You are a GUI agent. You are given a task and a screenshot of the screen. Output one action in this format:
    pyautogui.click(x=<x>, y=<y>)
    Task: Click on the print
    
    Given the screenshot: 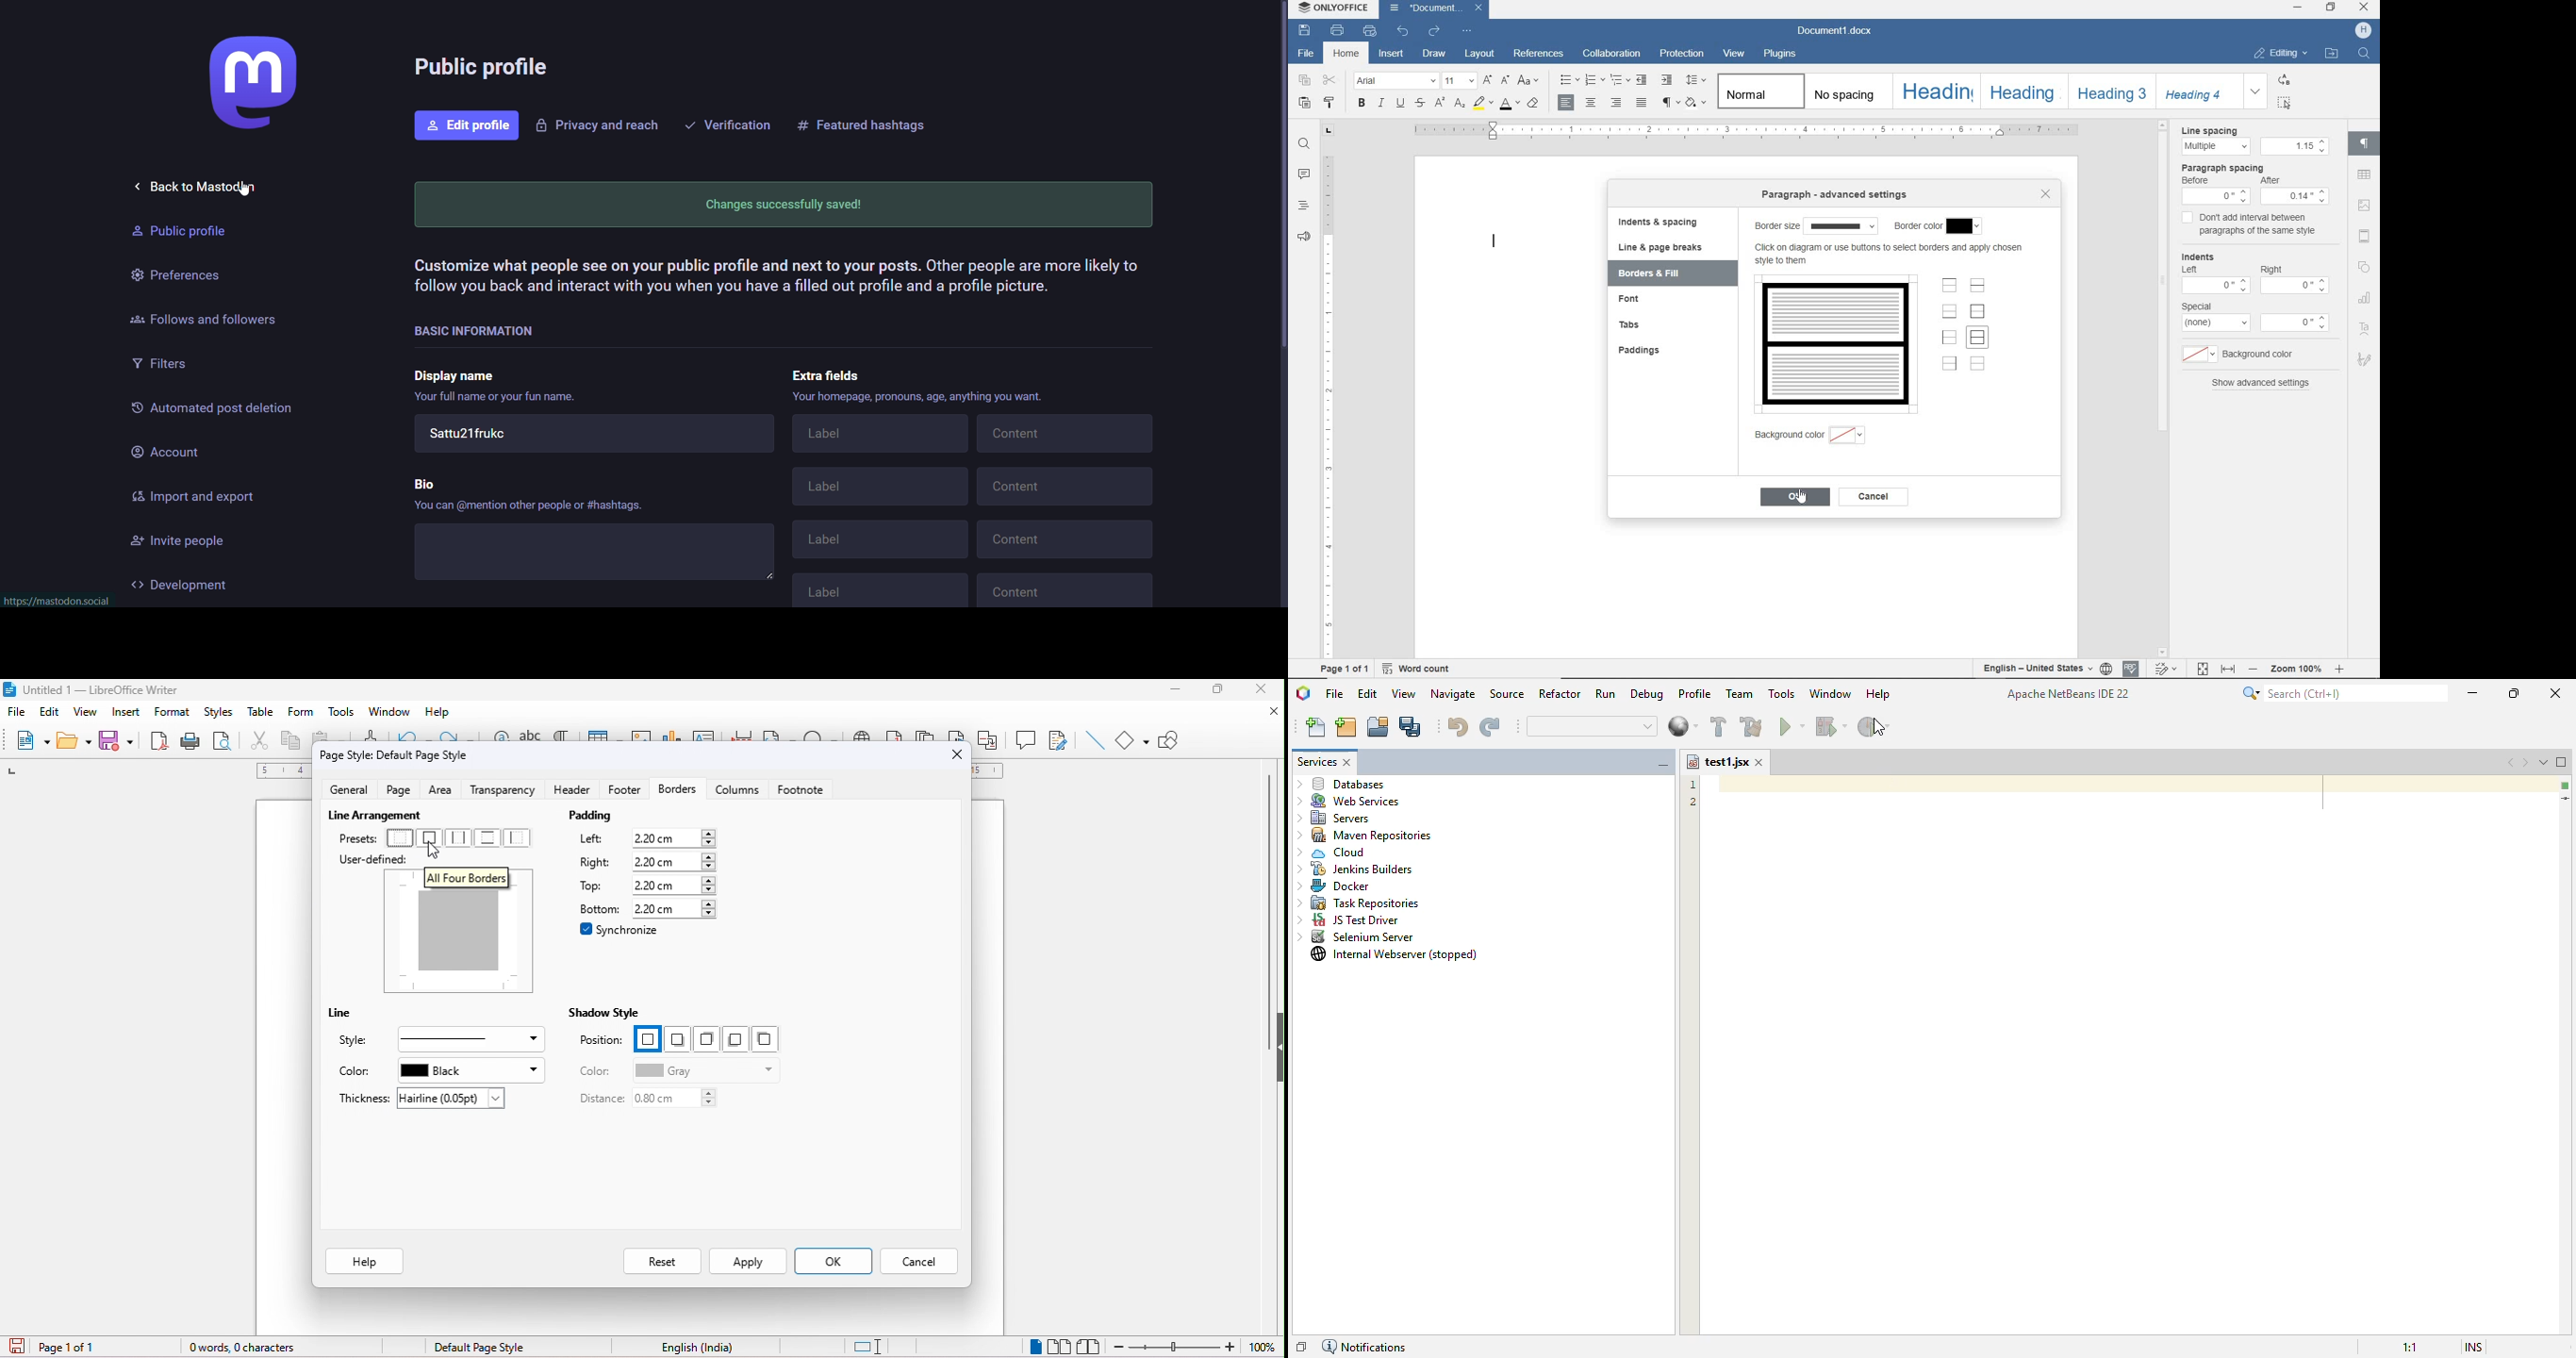 What is the action you would take?
    pyautogui.click(x=190, y=742)
    